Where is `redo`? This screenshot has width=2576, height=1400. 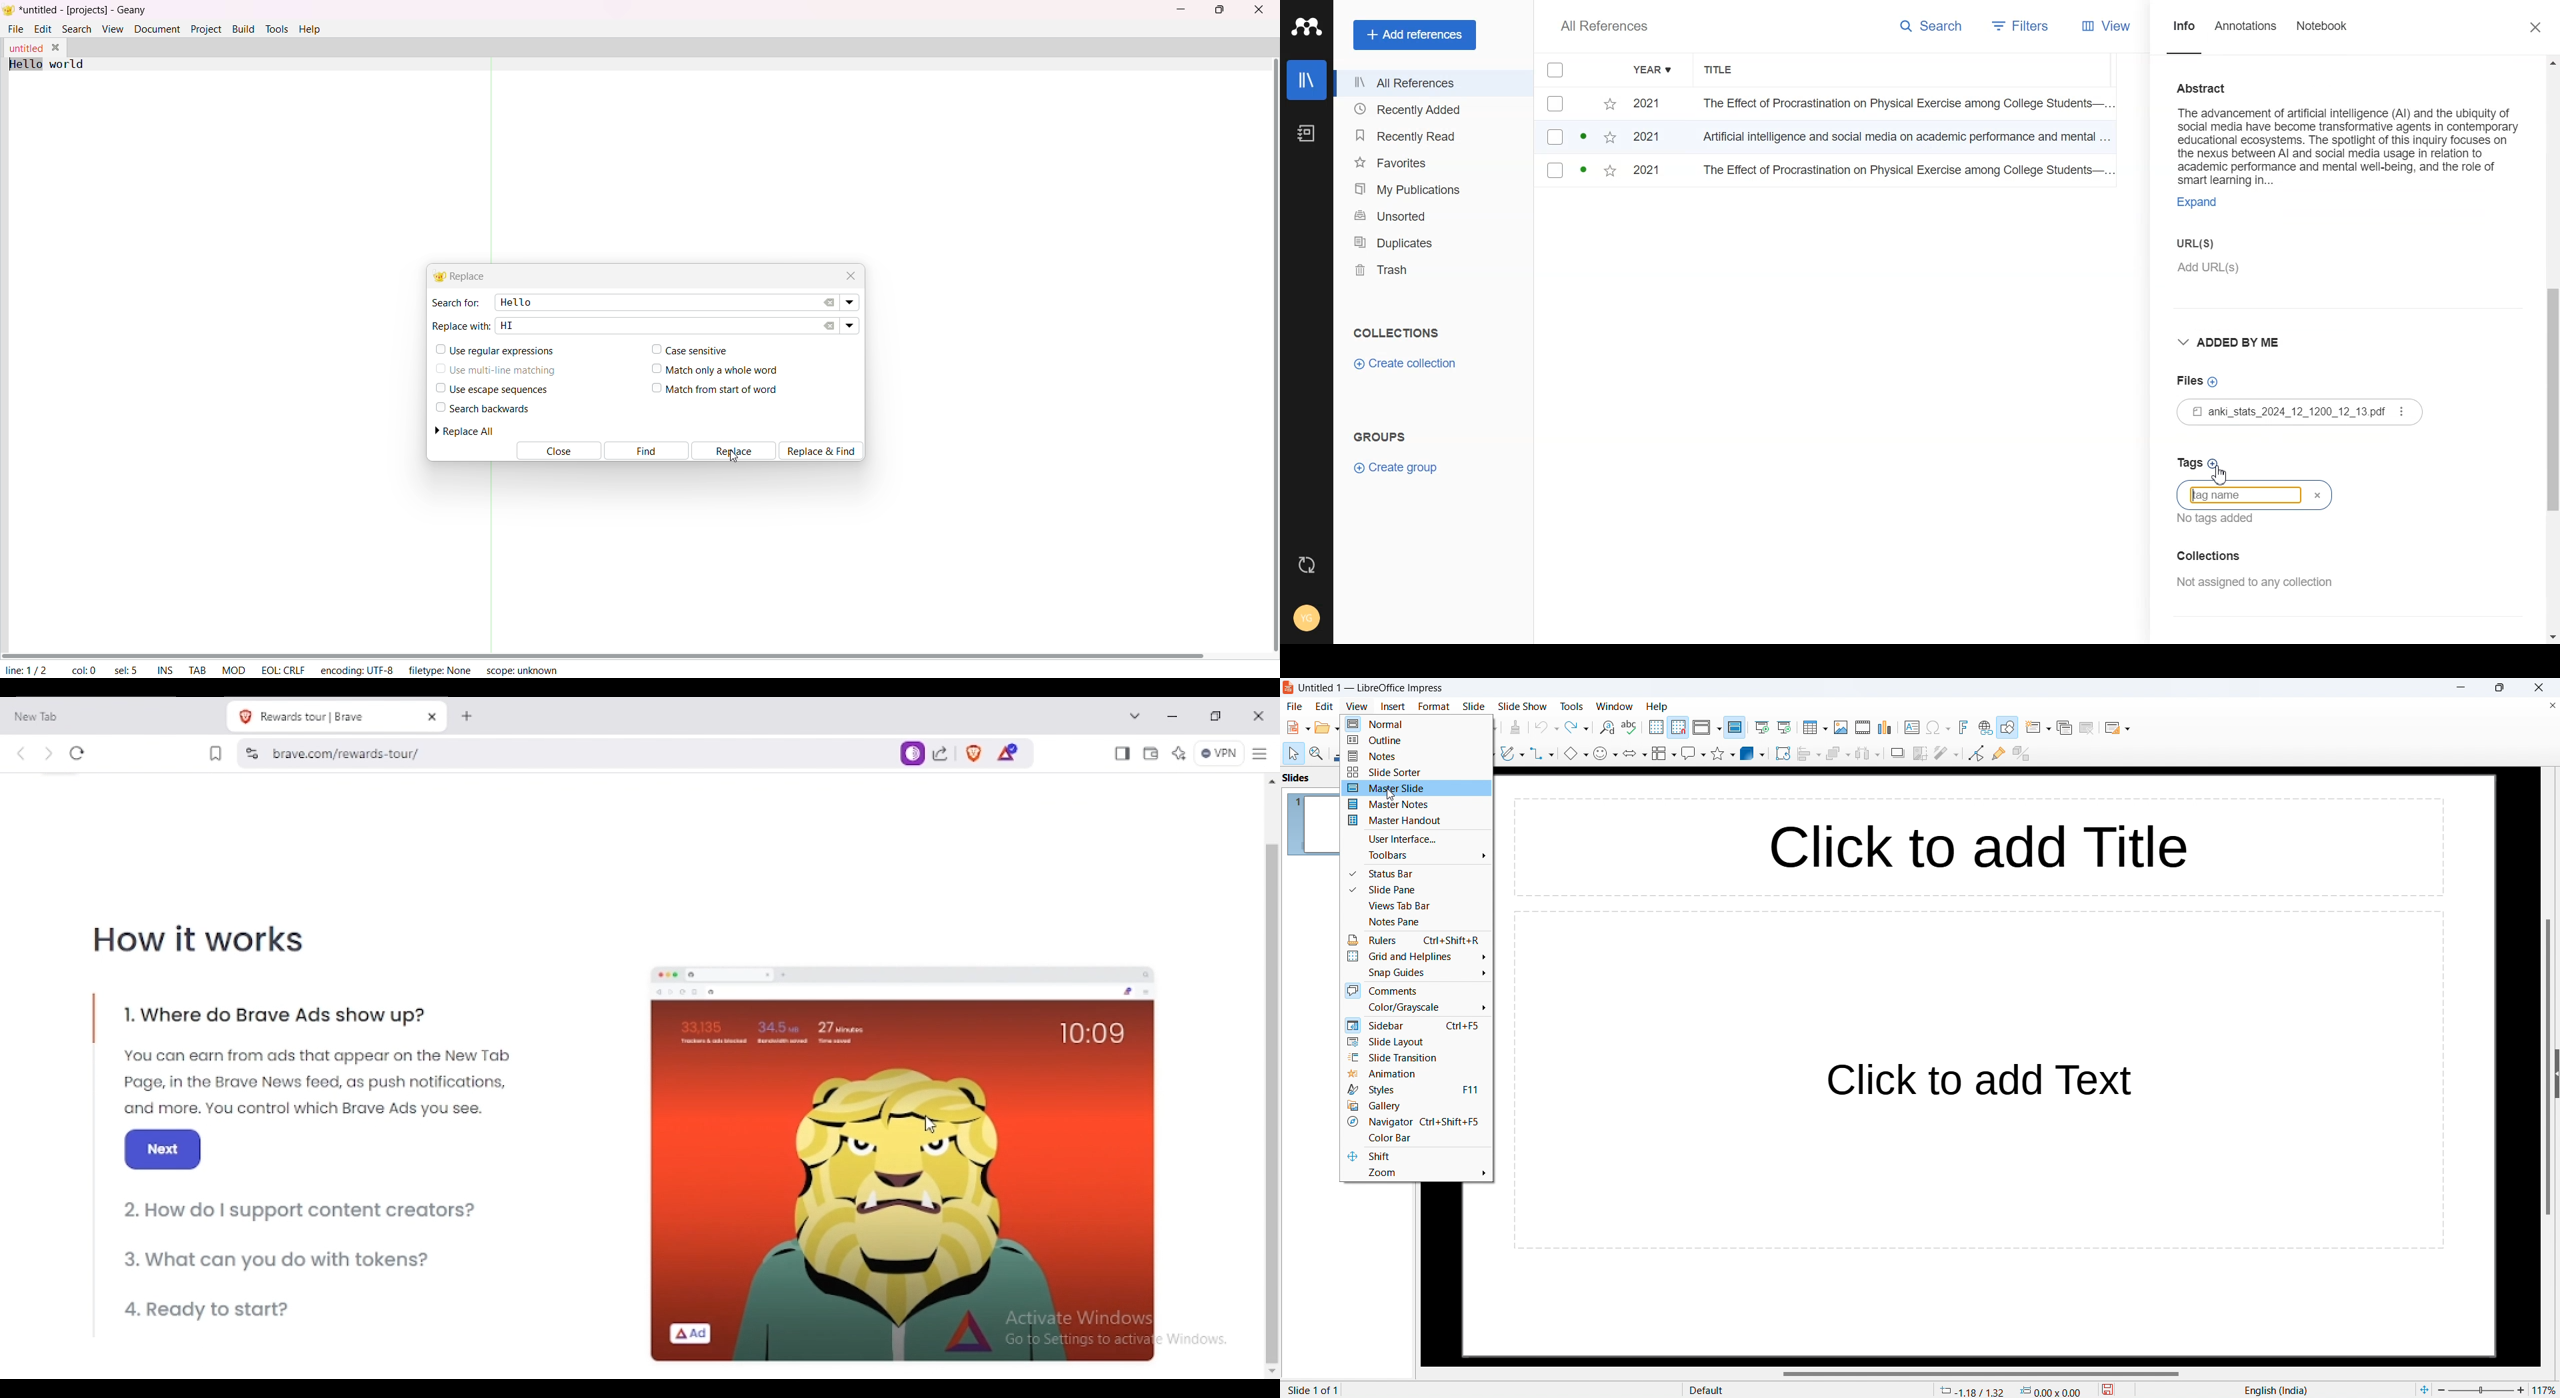
redo is located at coordinates (1577, 727).